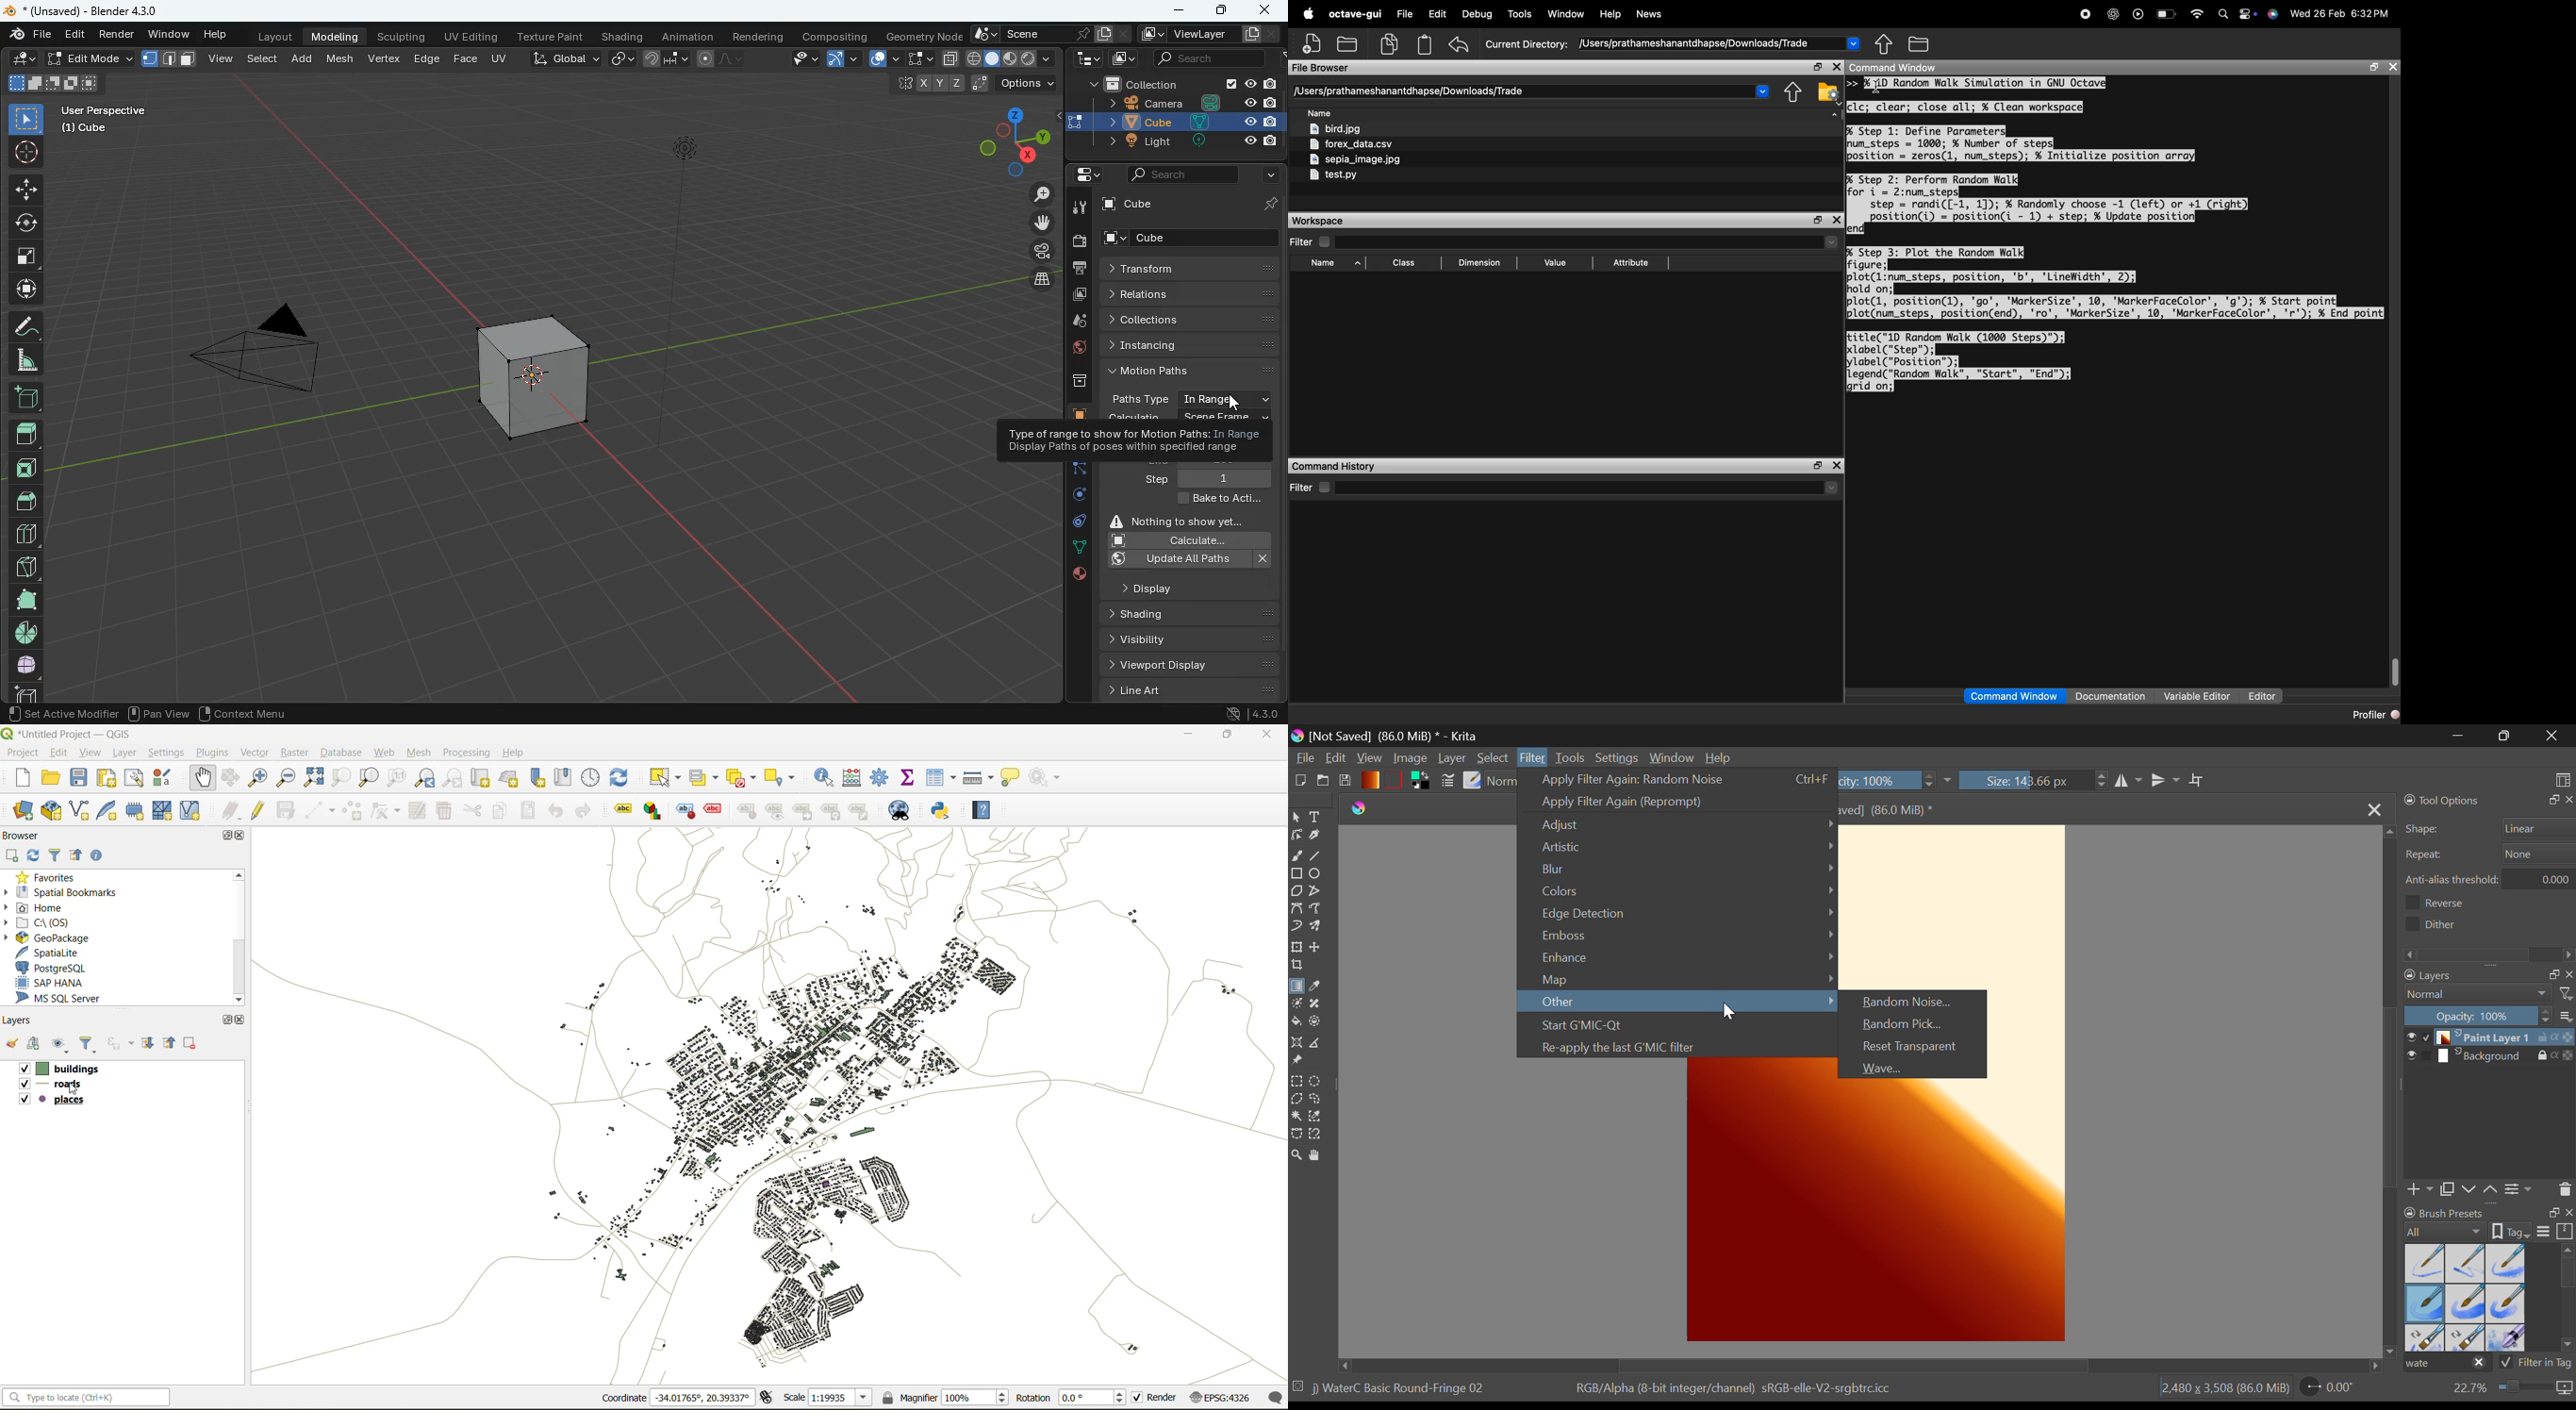 This screenshot has height=1428, width=2576. What do you see at coordinates (2568, 1018) in the screenshot?
I see `menu` at bounding box center [2568, 1018].